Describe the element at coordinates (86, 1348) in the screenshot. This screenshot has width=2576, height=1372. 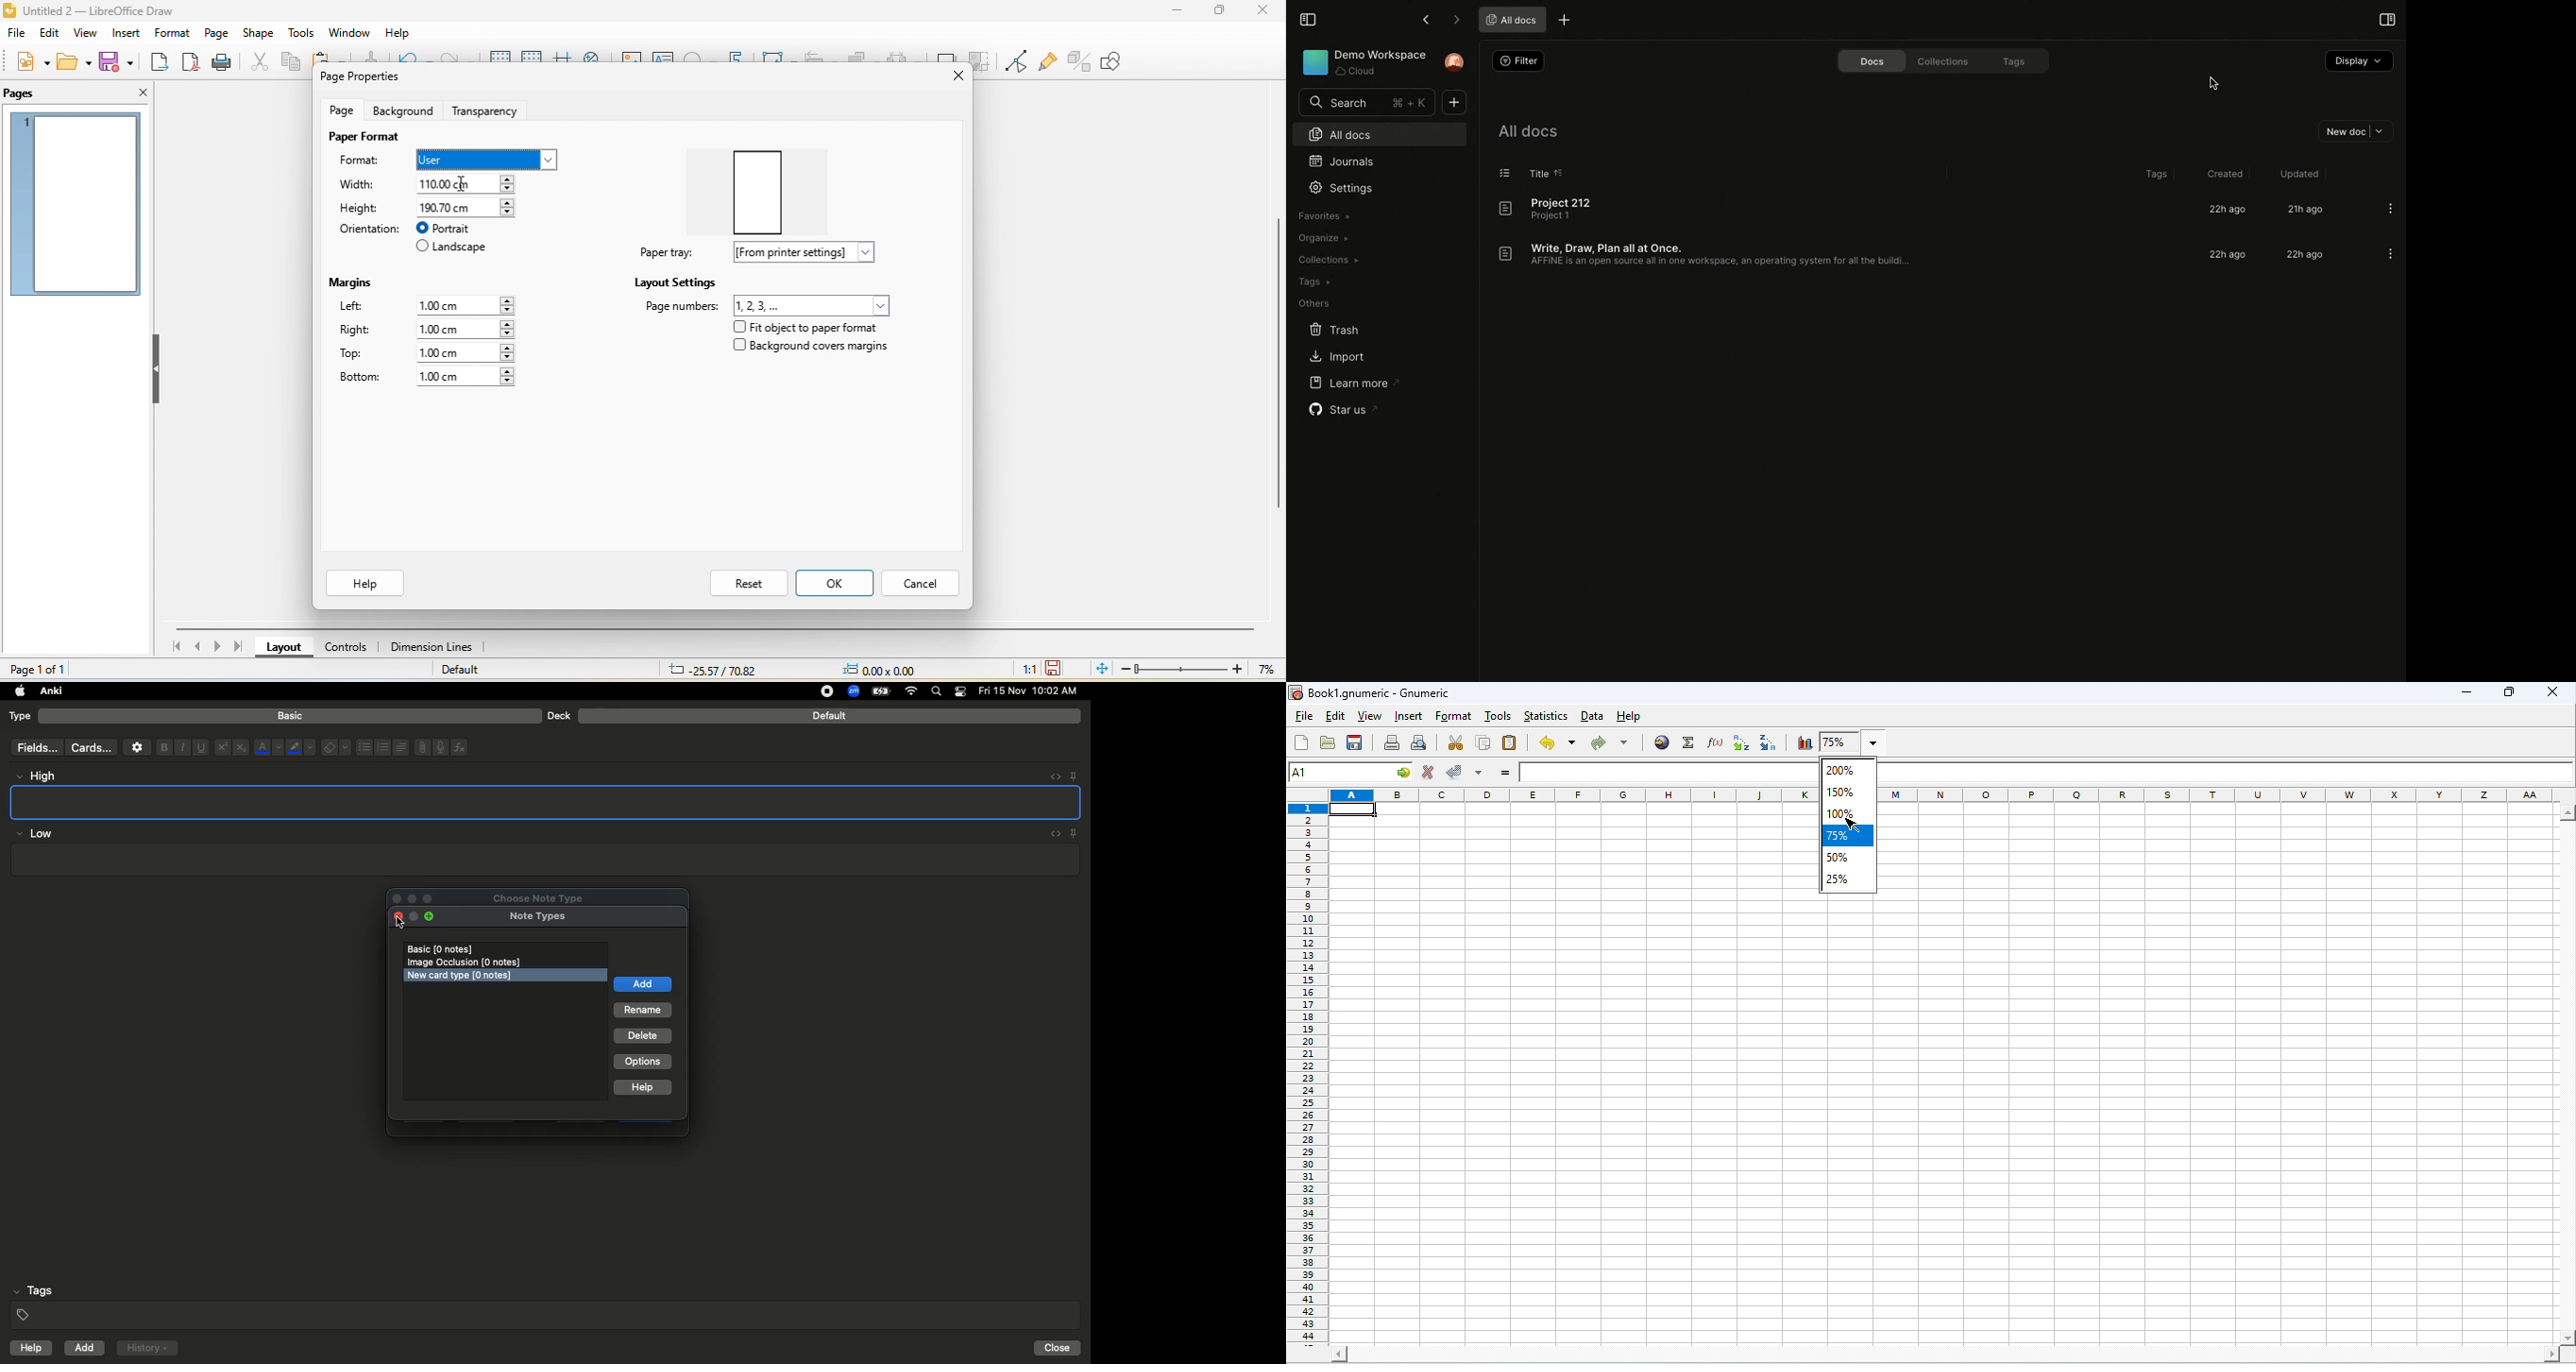
I see `Add` at that location.